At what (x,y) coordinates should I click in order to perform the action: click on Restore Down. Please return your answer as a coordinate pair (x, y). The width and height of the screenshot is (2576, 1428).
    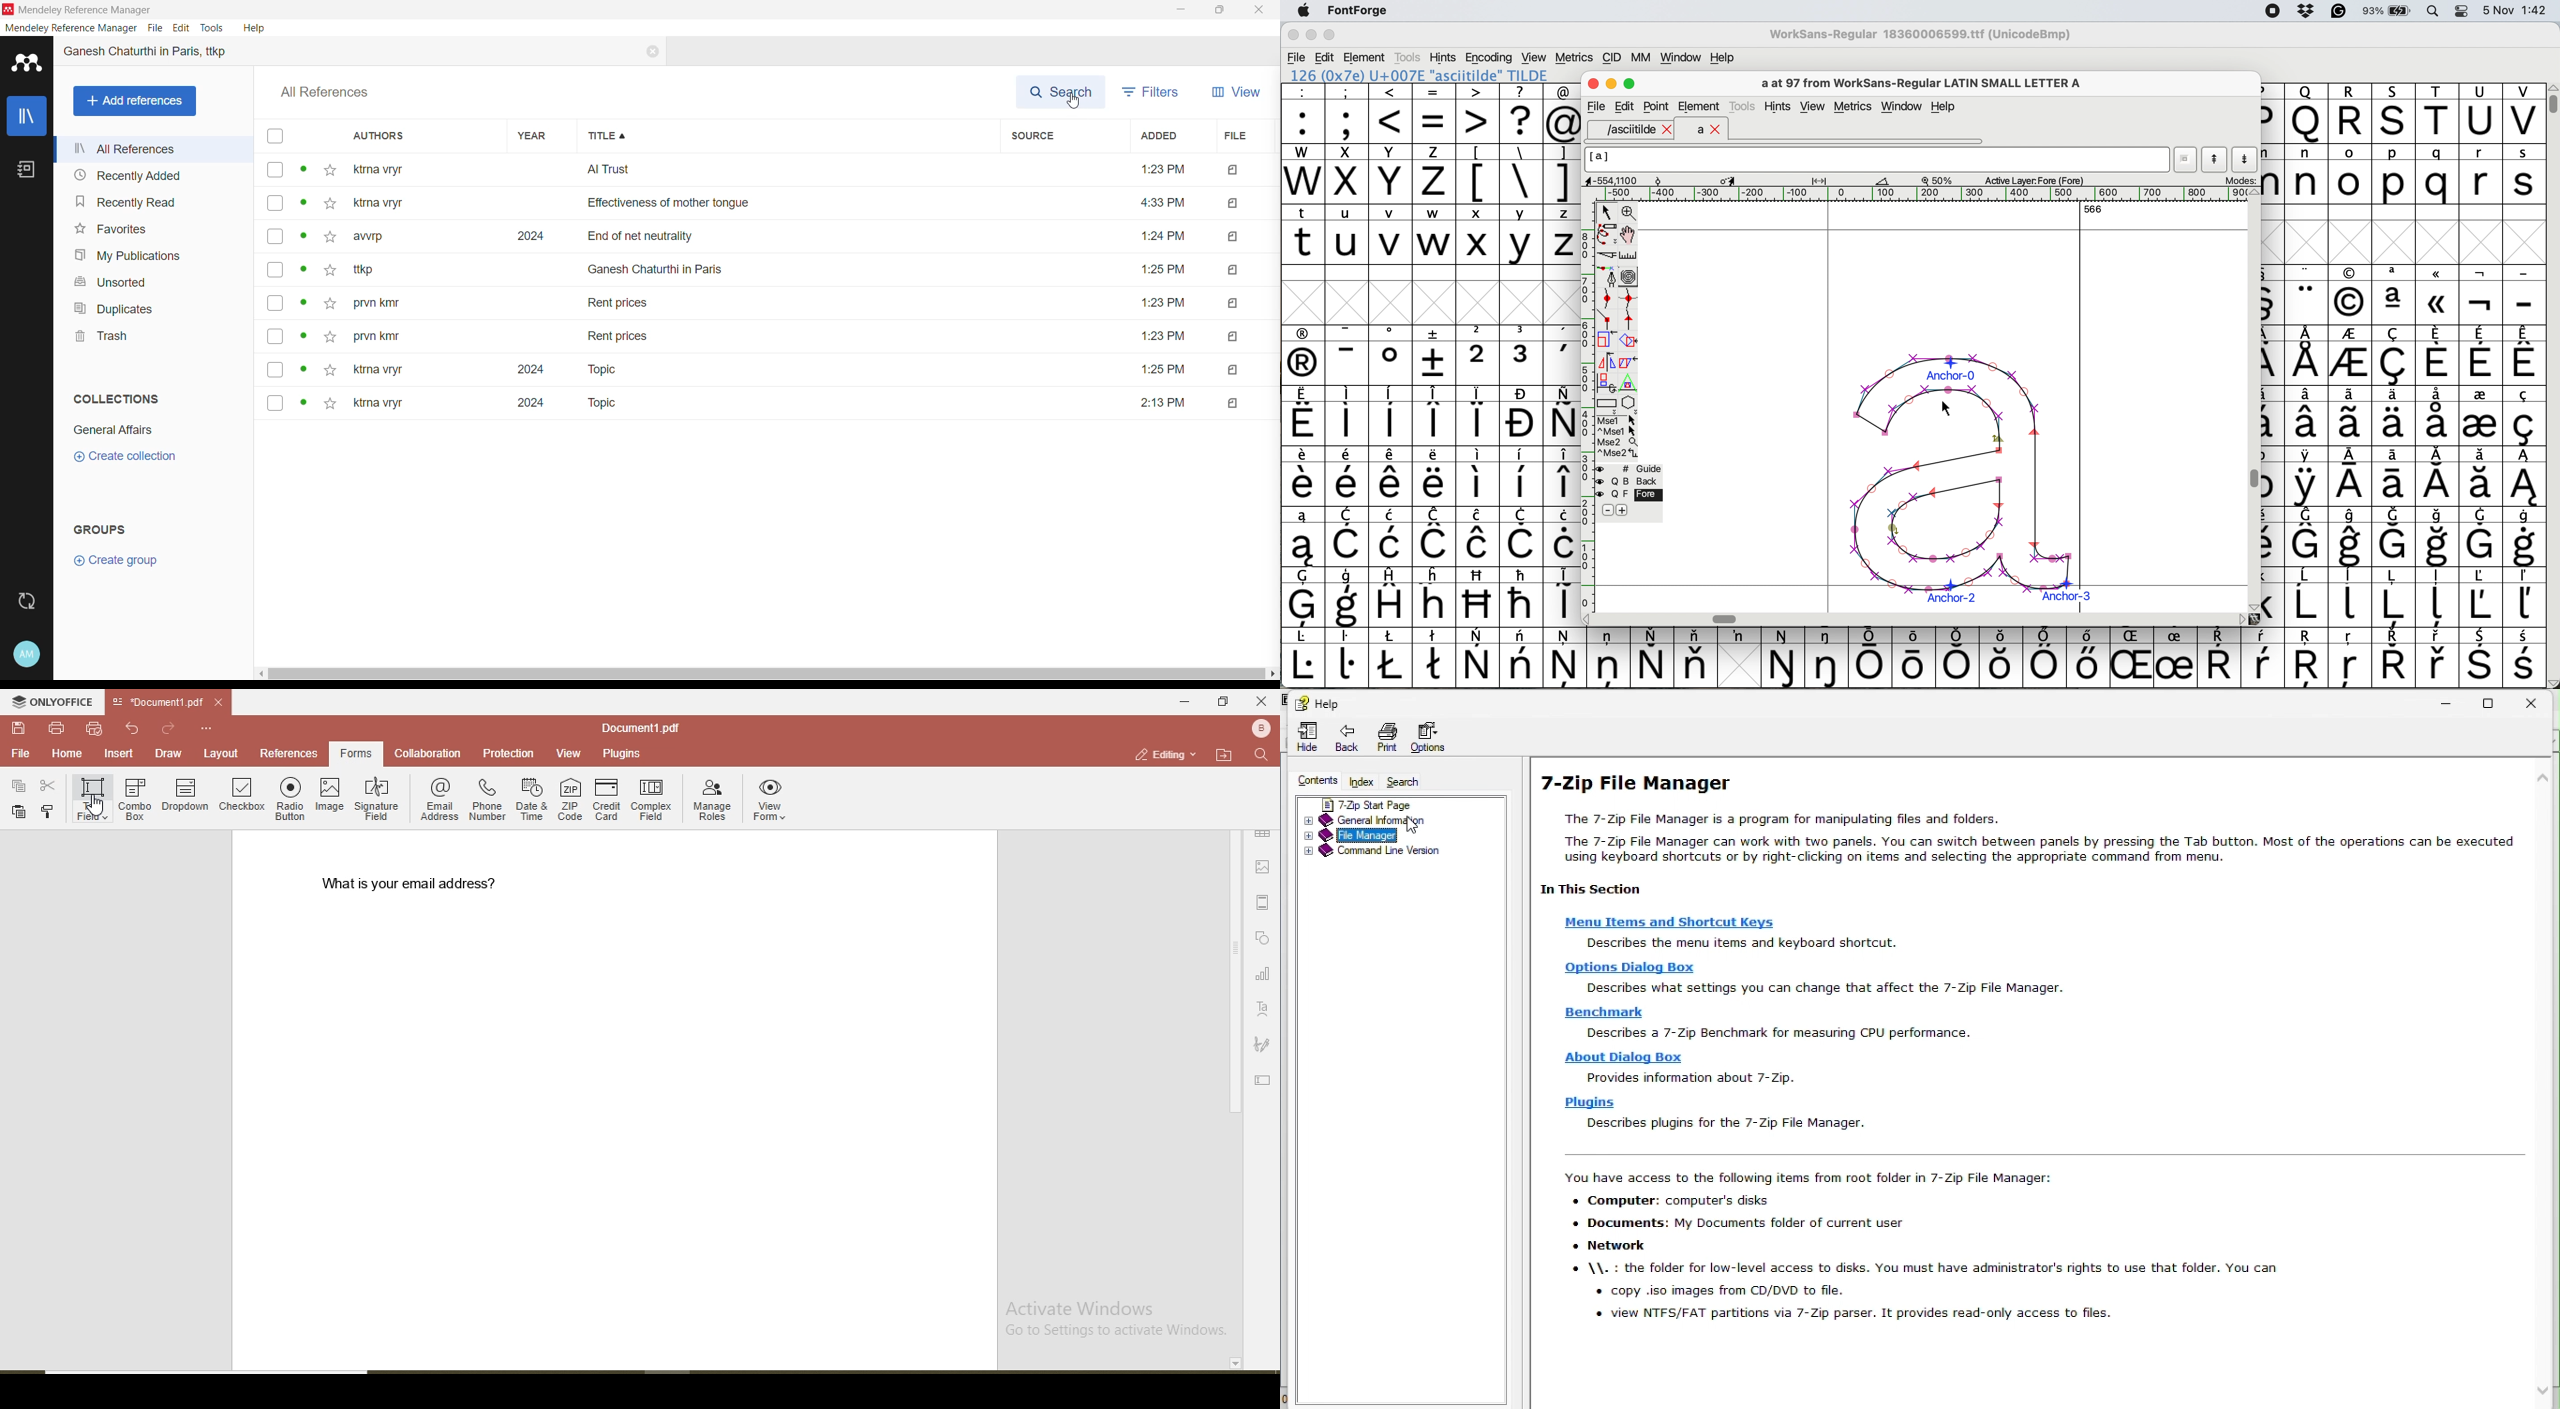
    Looking at the image, I should click on (1218, 11).